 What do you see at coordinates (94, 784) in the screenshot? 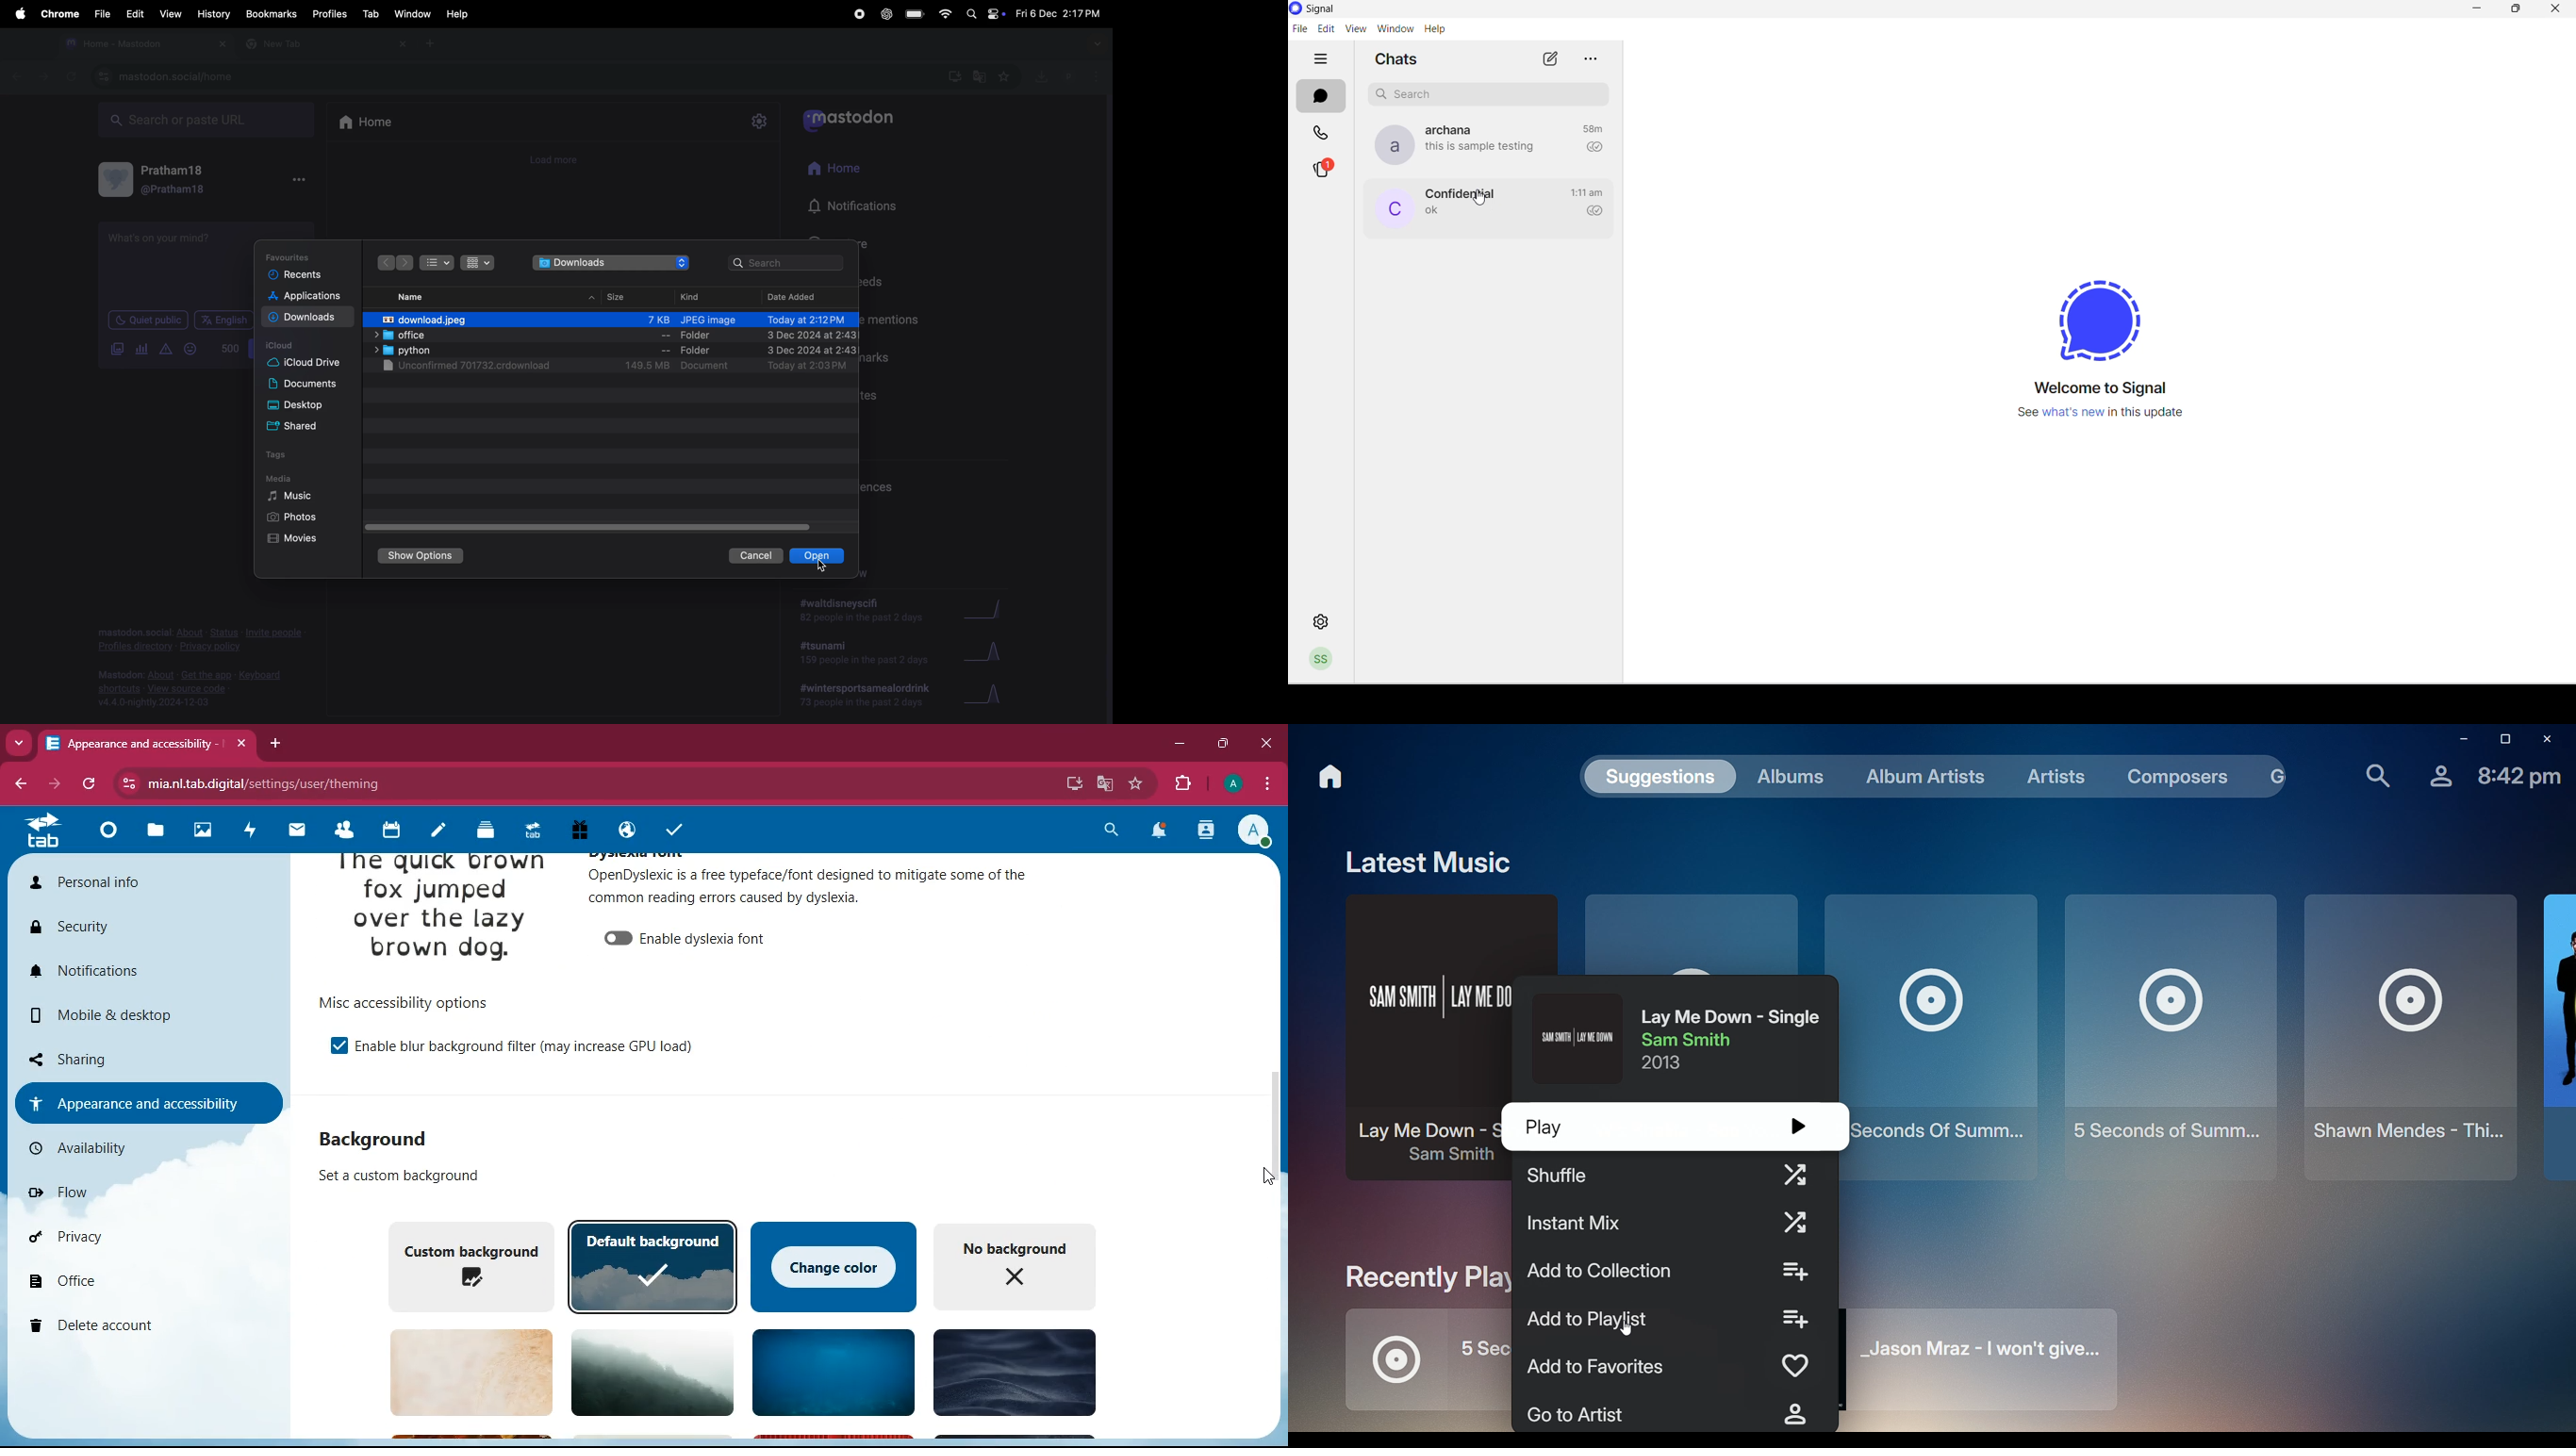
I see `refresh` at bounding box center [94, 784].